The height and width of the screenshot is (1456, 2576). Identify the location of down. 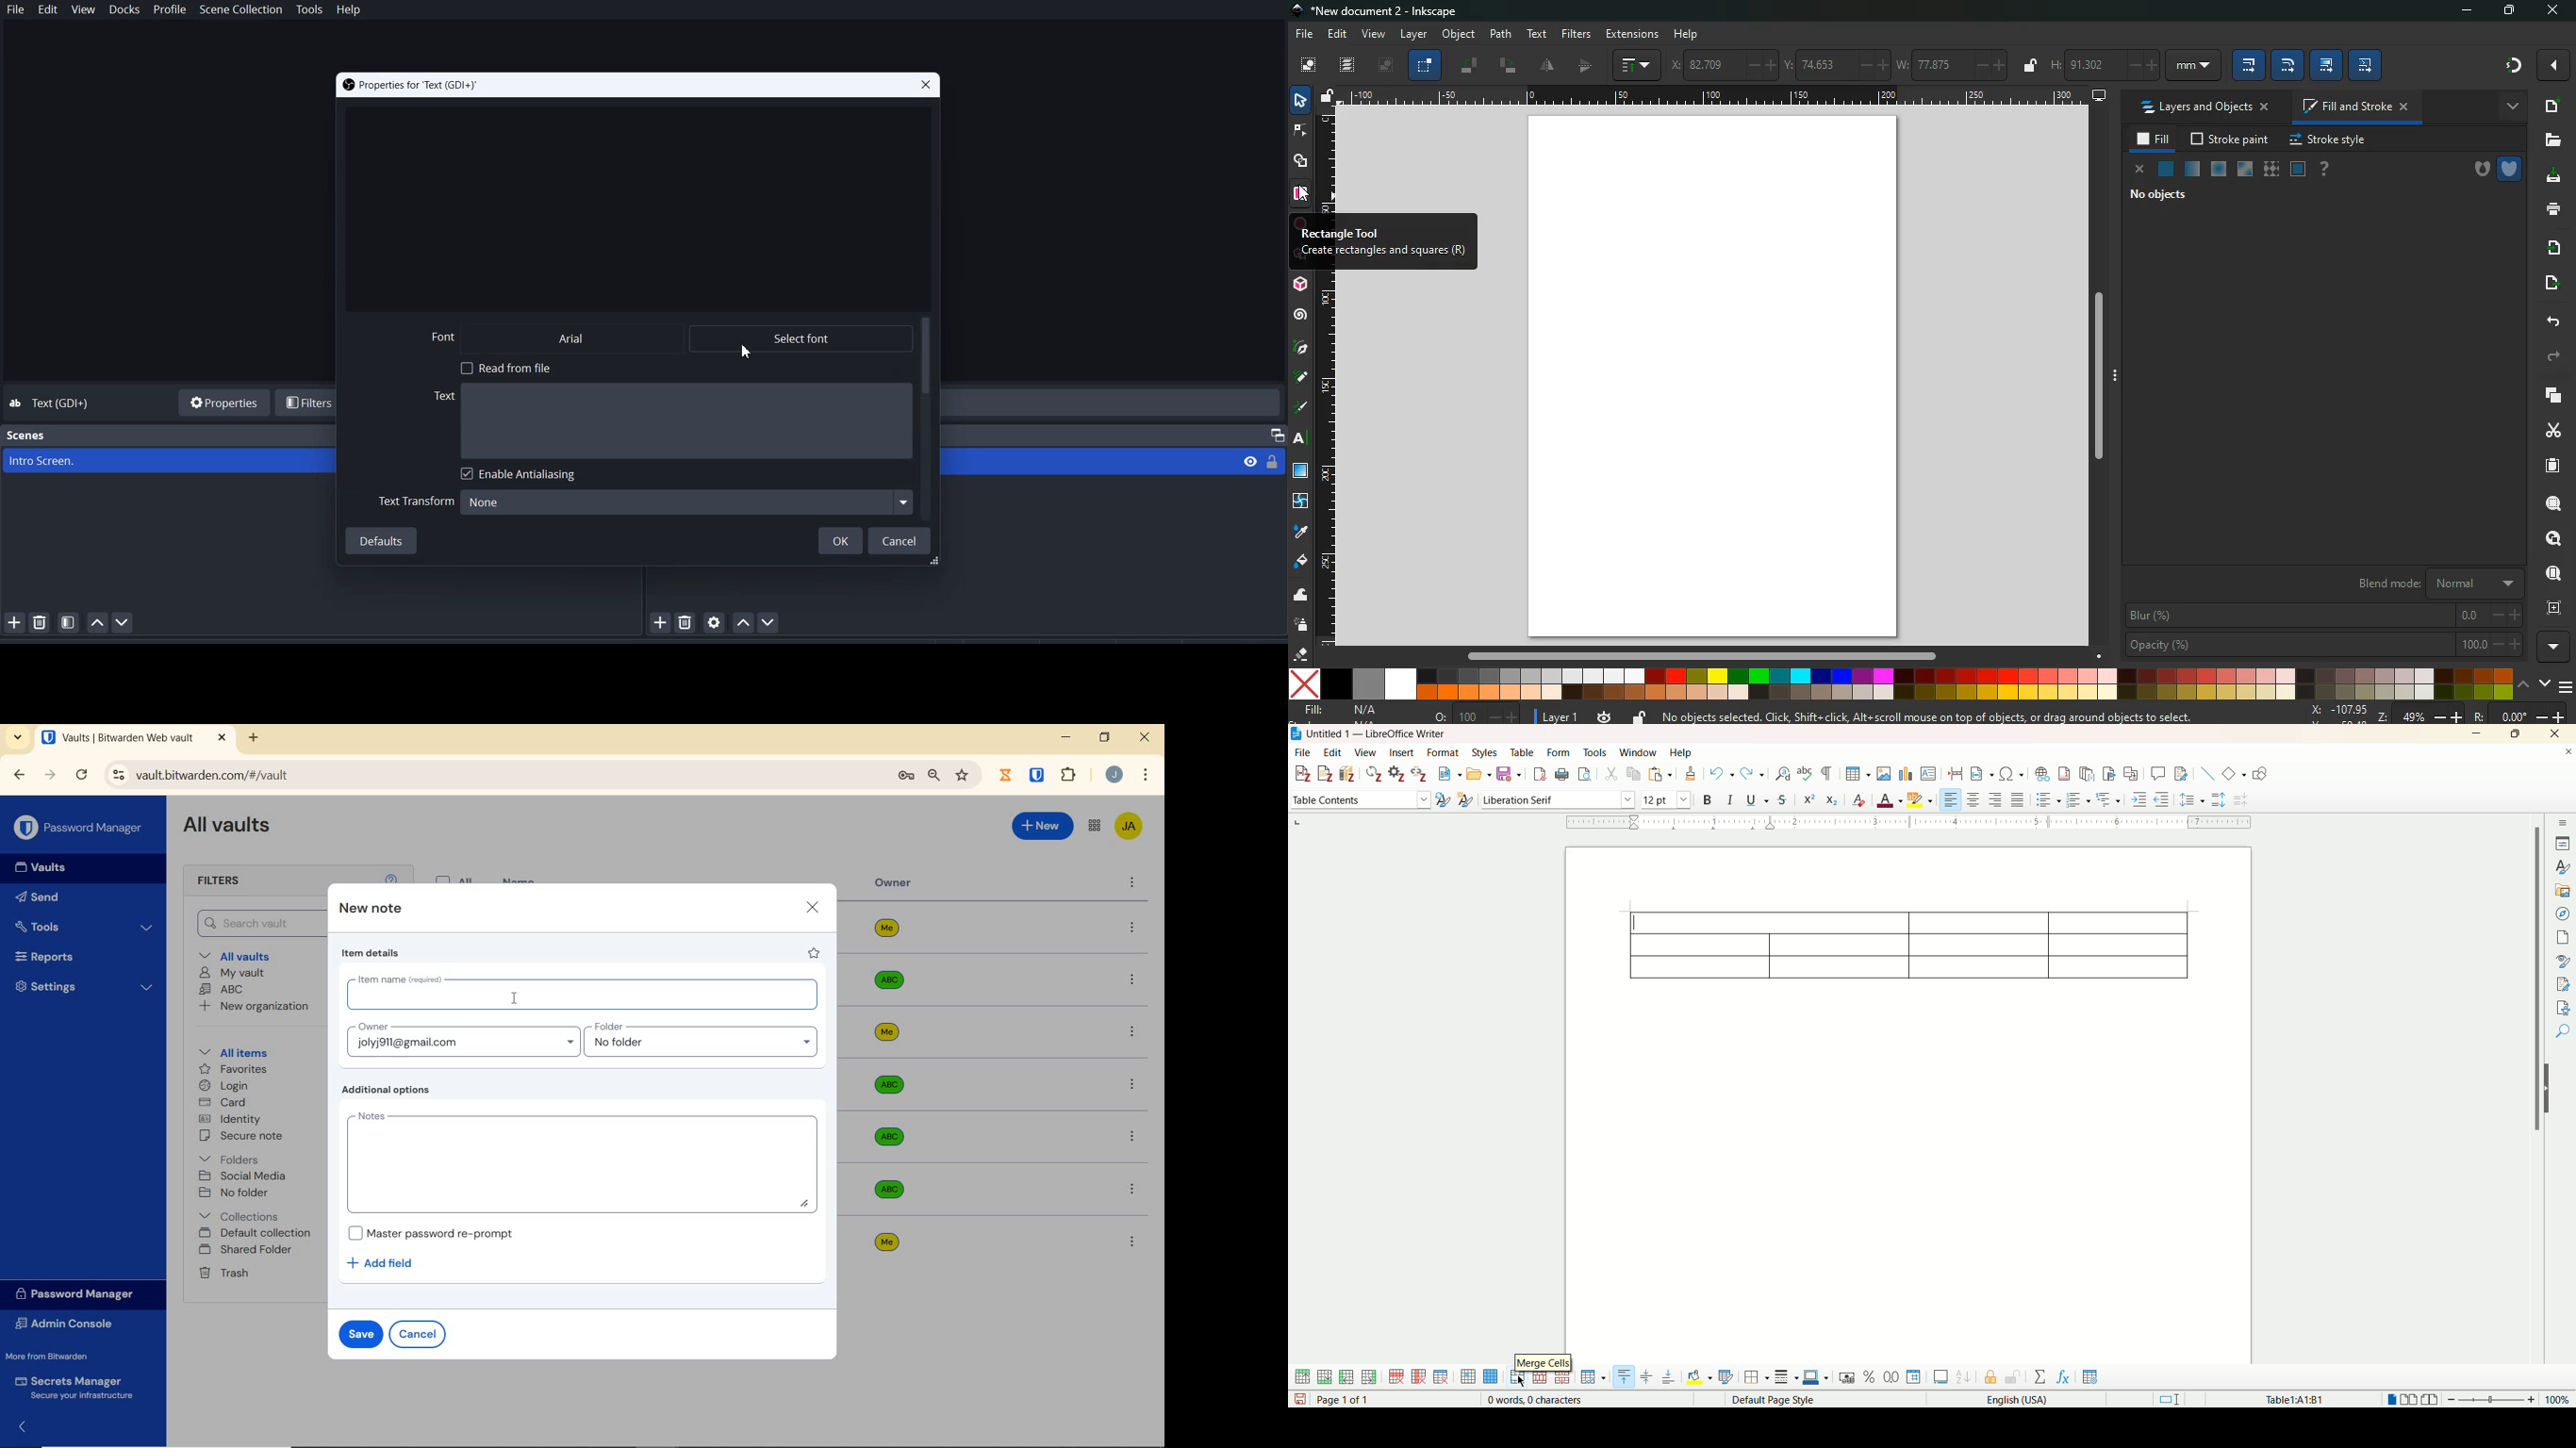
(2544, 683).